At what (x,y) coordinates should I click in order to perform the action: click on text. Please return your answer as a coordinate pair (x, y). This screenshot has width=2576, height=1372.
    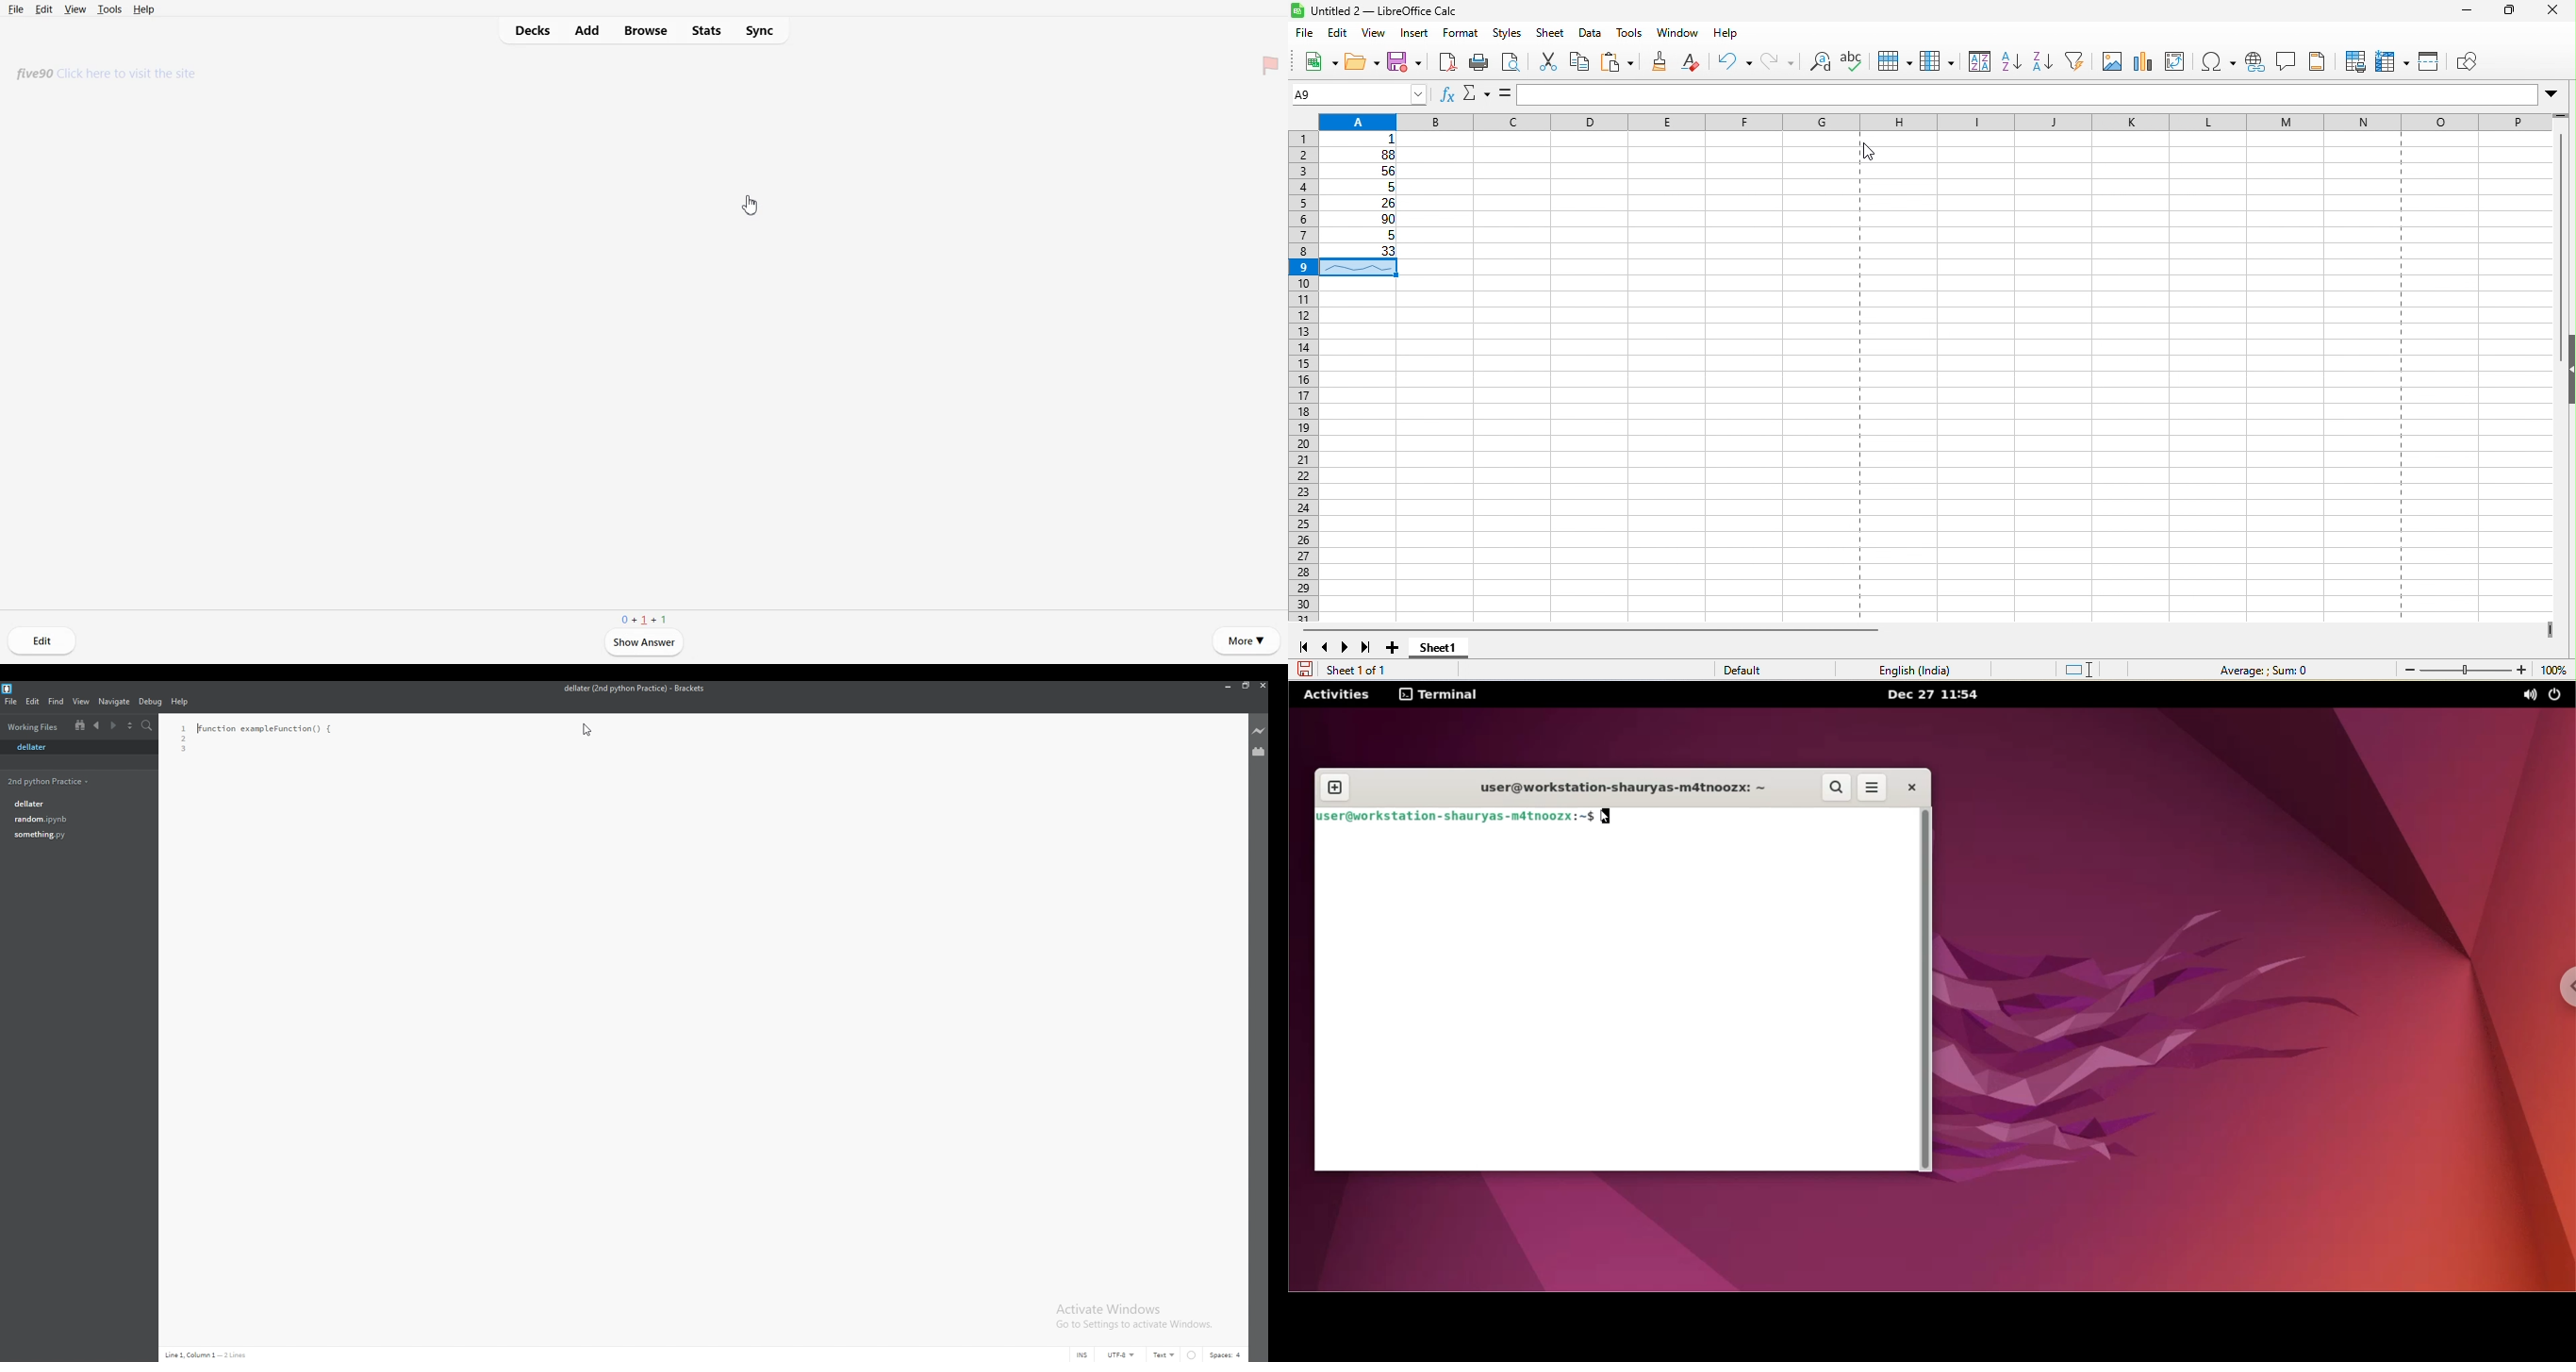
    Looking at the image, I should click on (1164, 1354).